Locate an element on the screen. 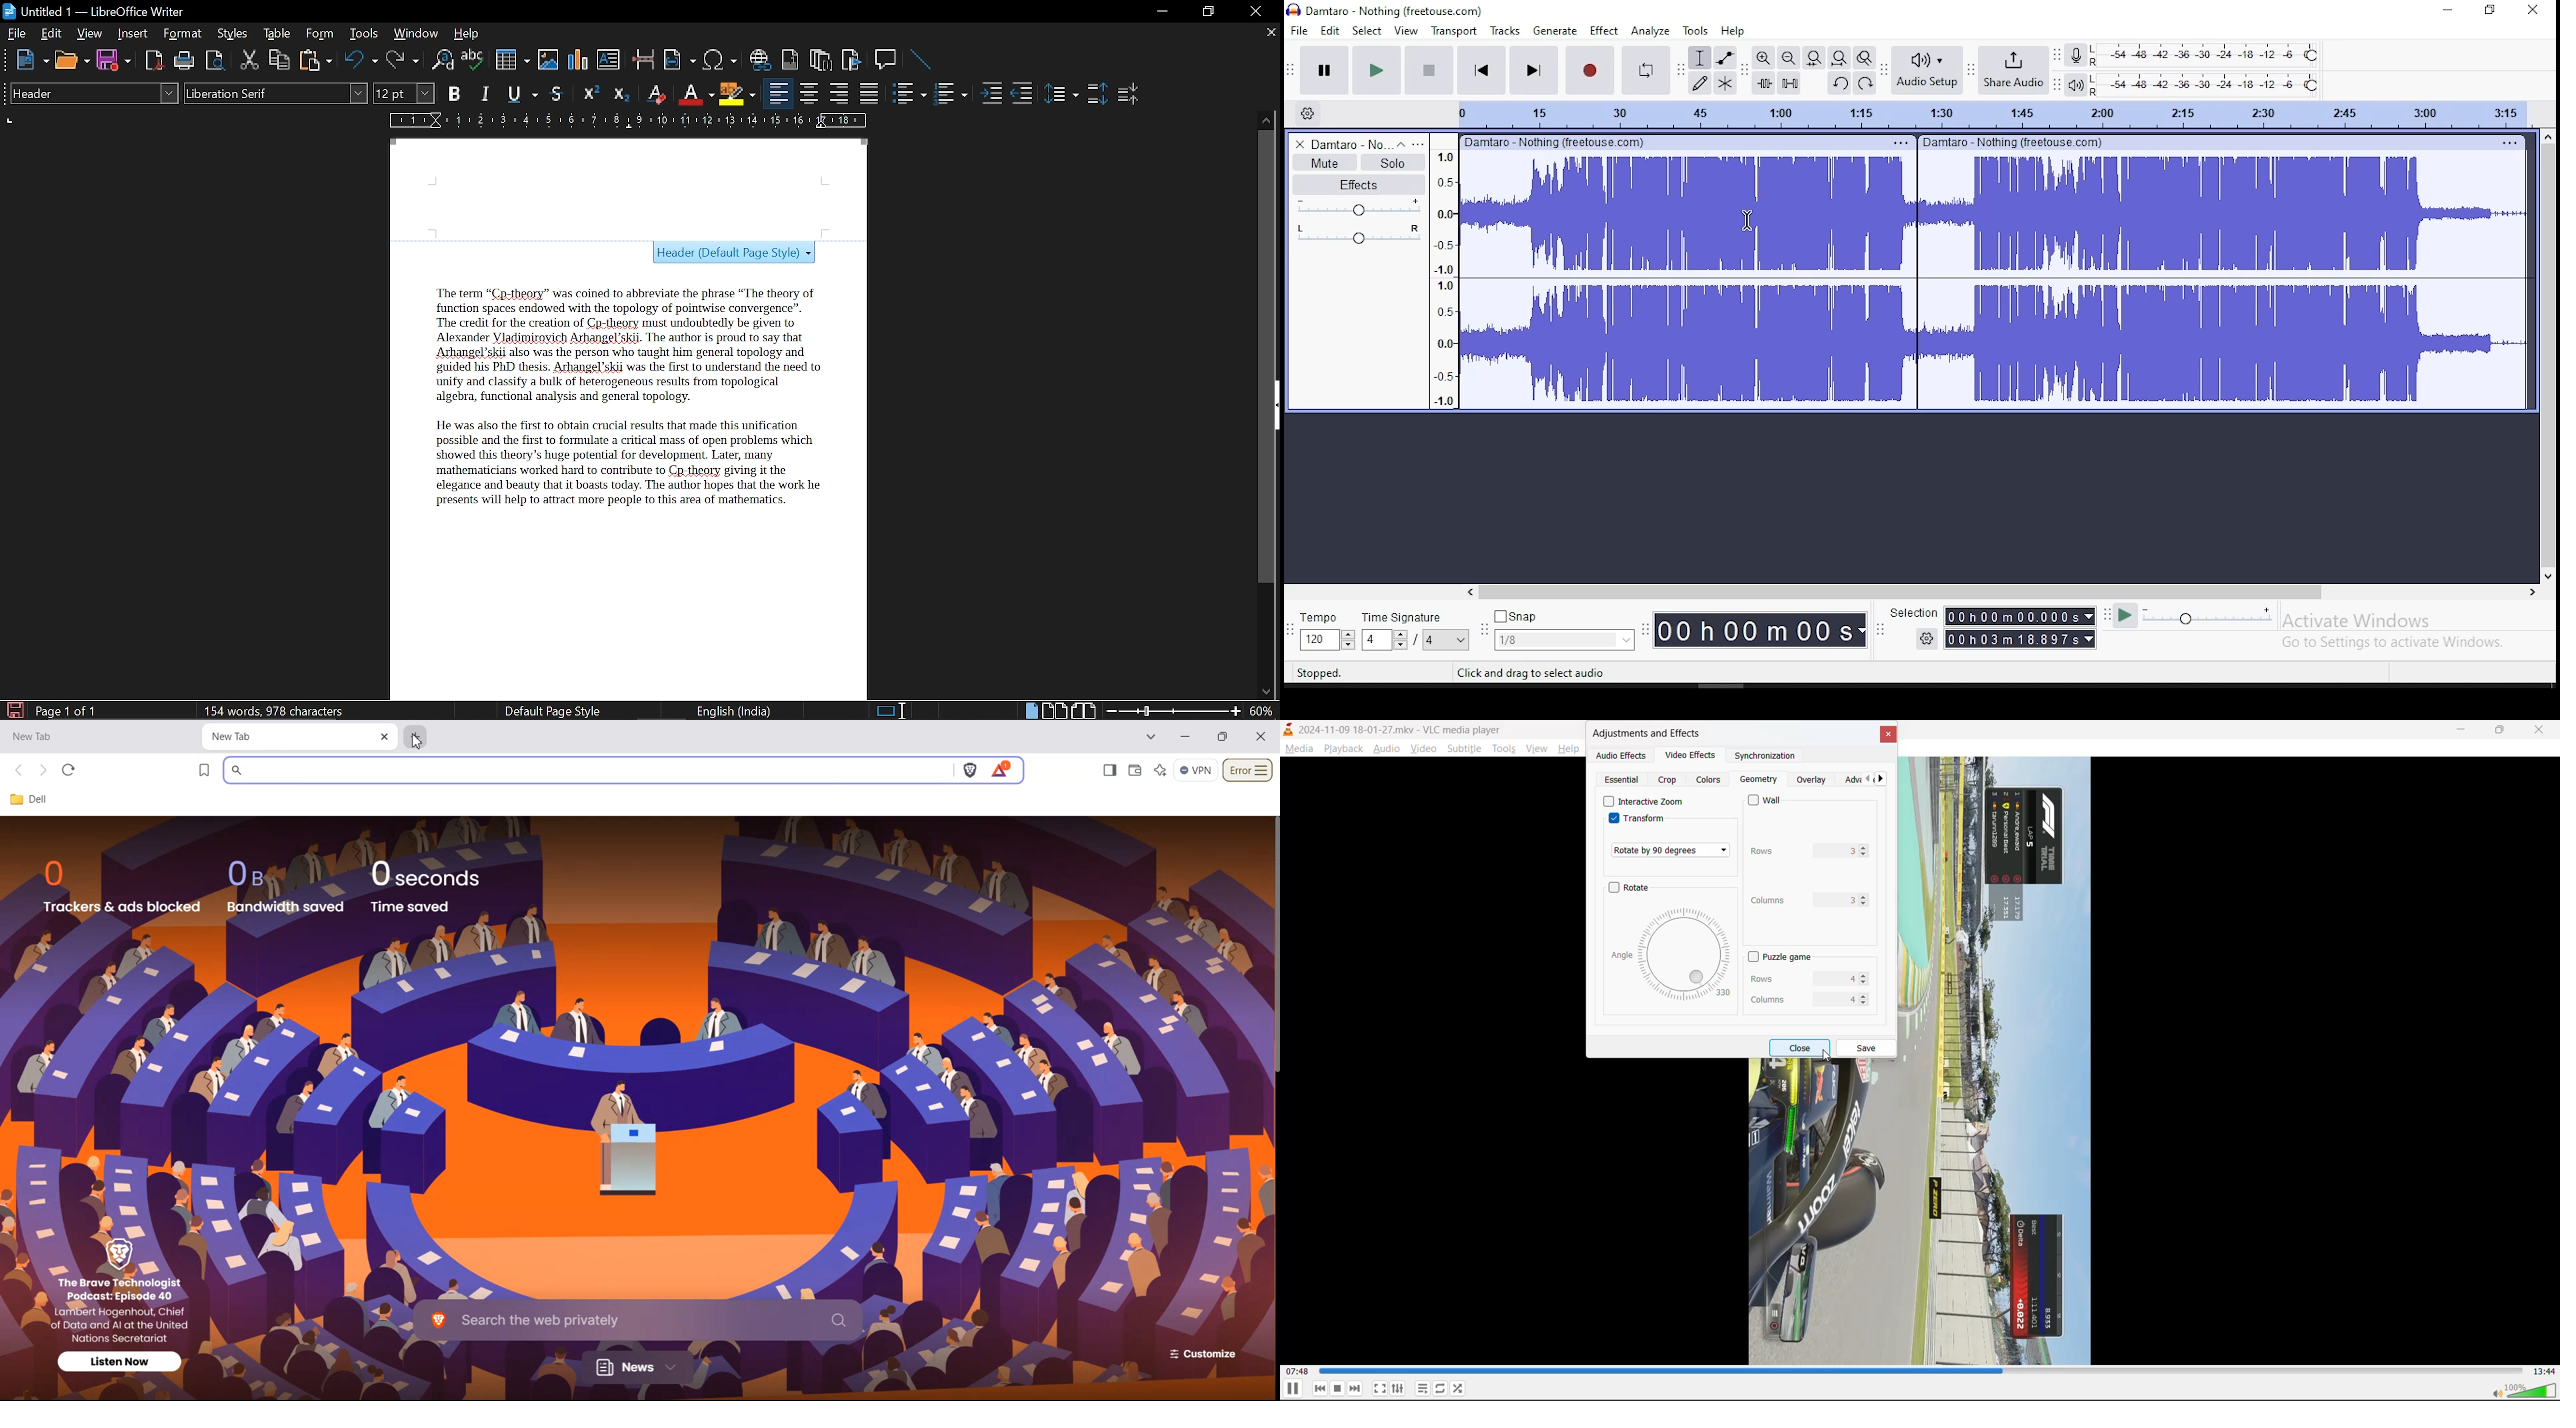  rotation dial is located at coordinates (1674, 955).